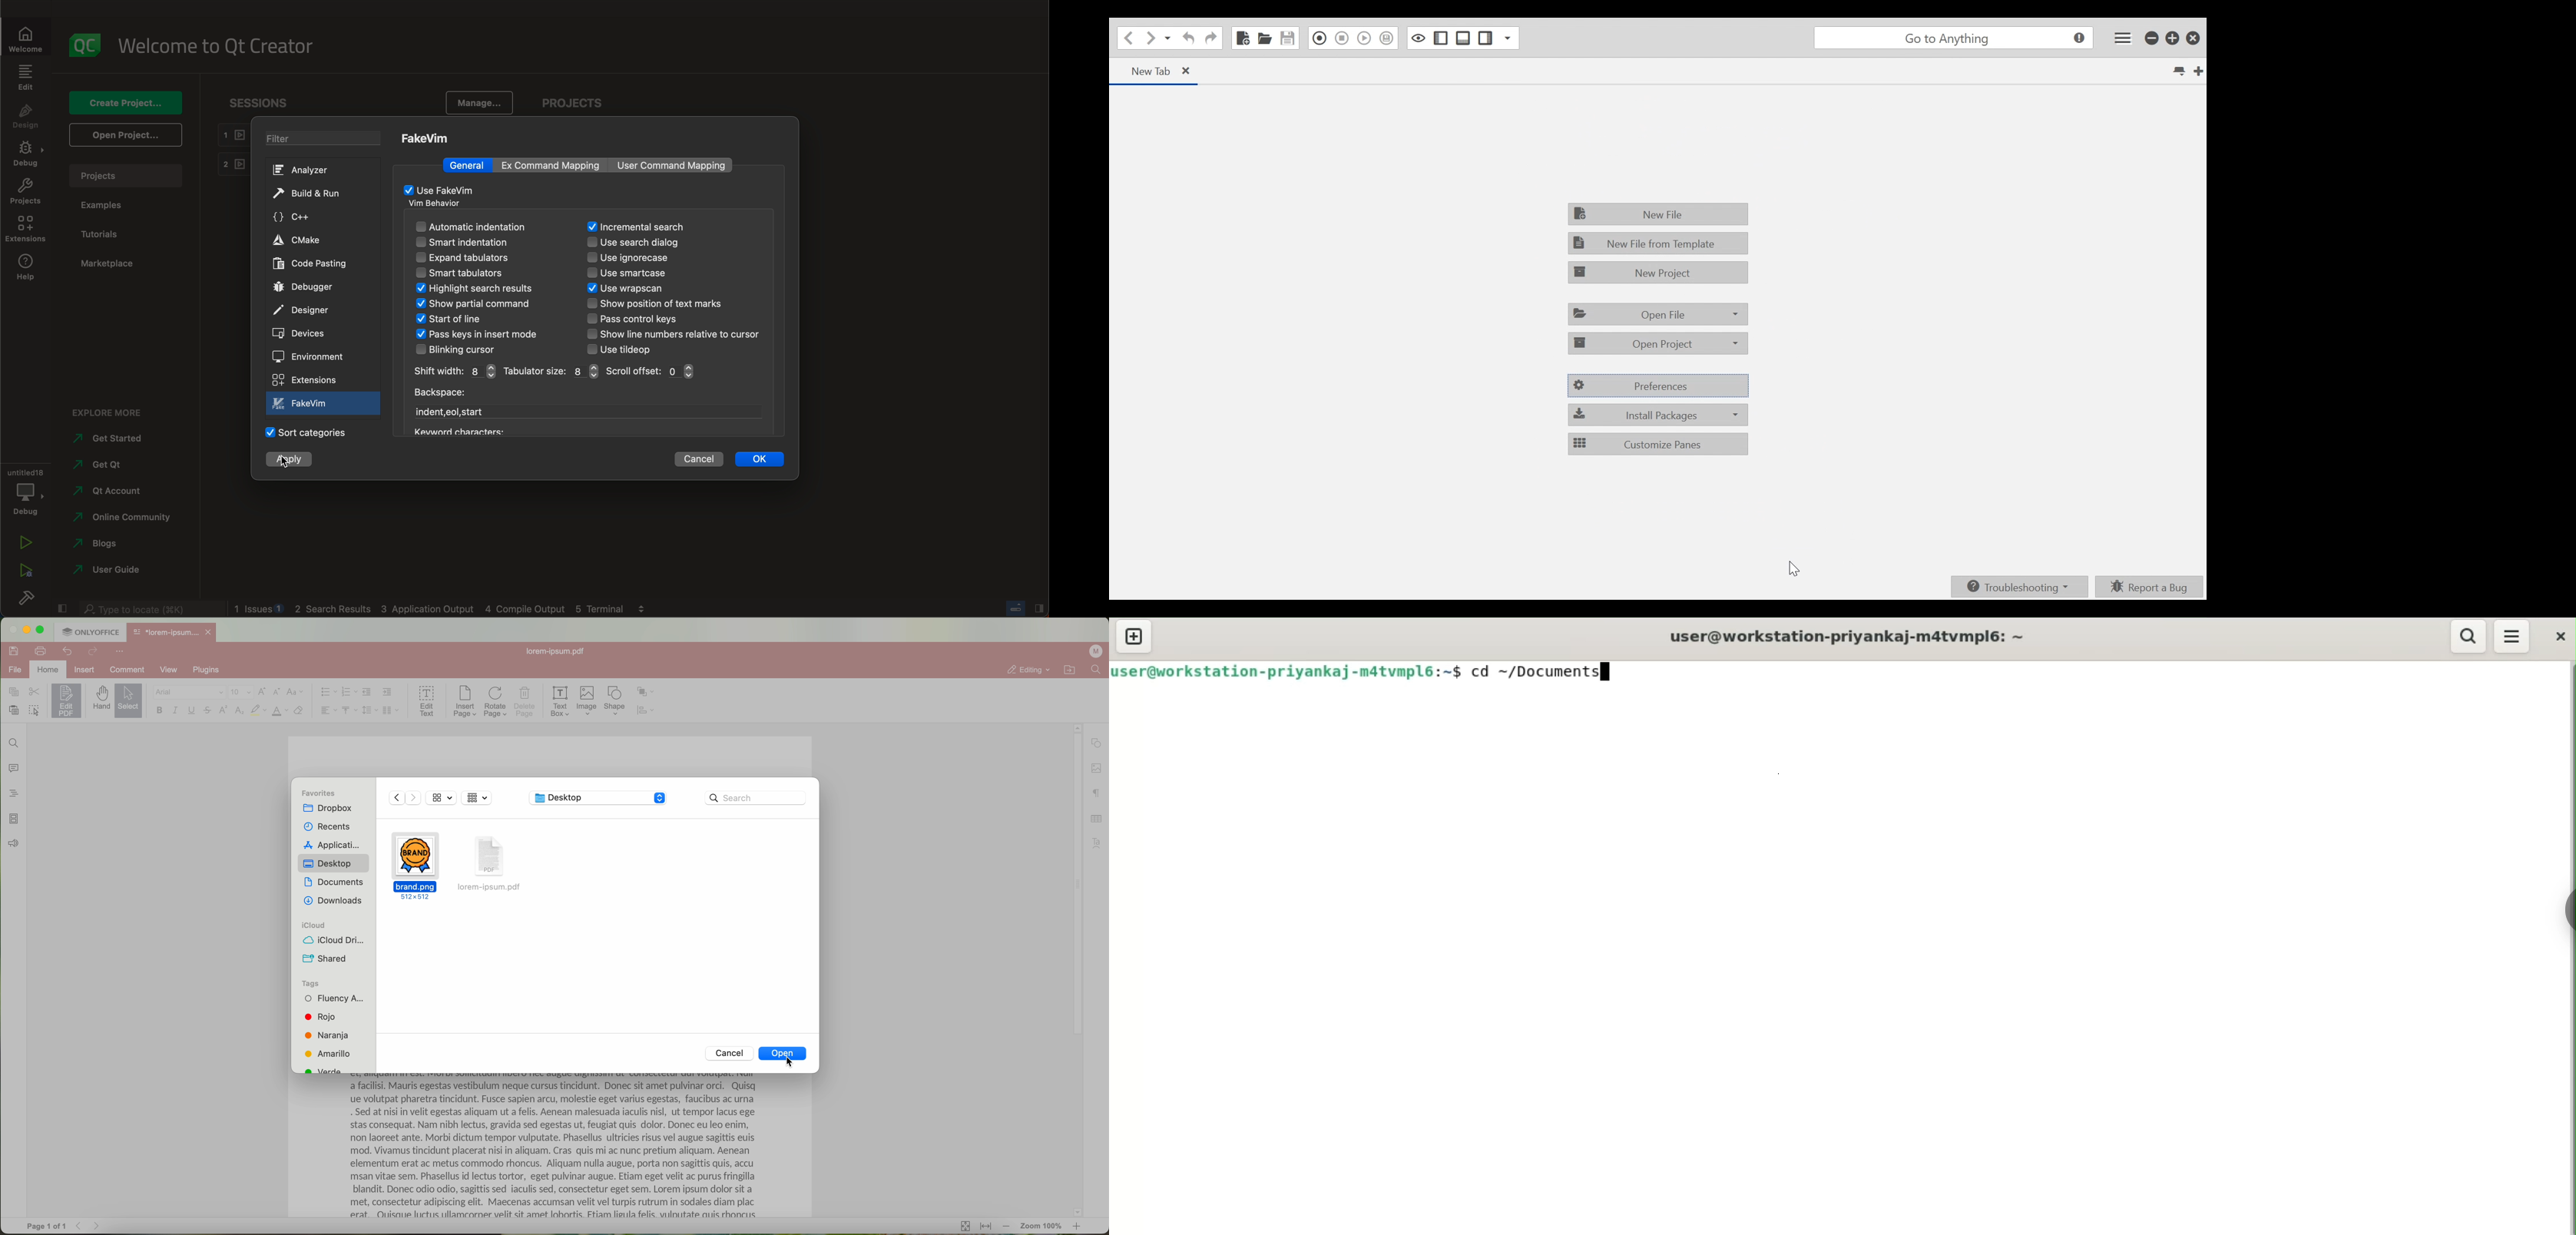  What do you see at coordinates (306, 310) in the screenshot?
I see `designer` at bounding box center [306, 310].